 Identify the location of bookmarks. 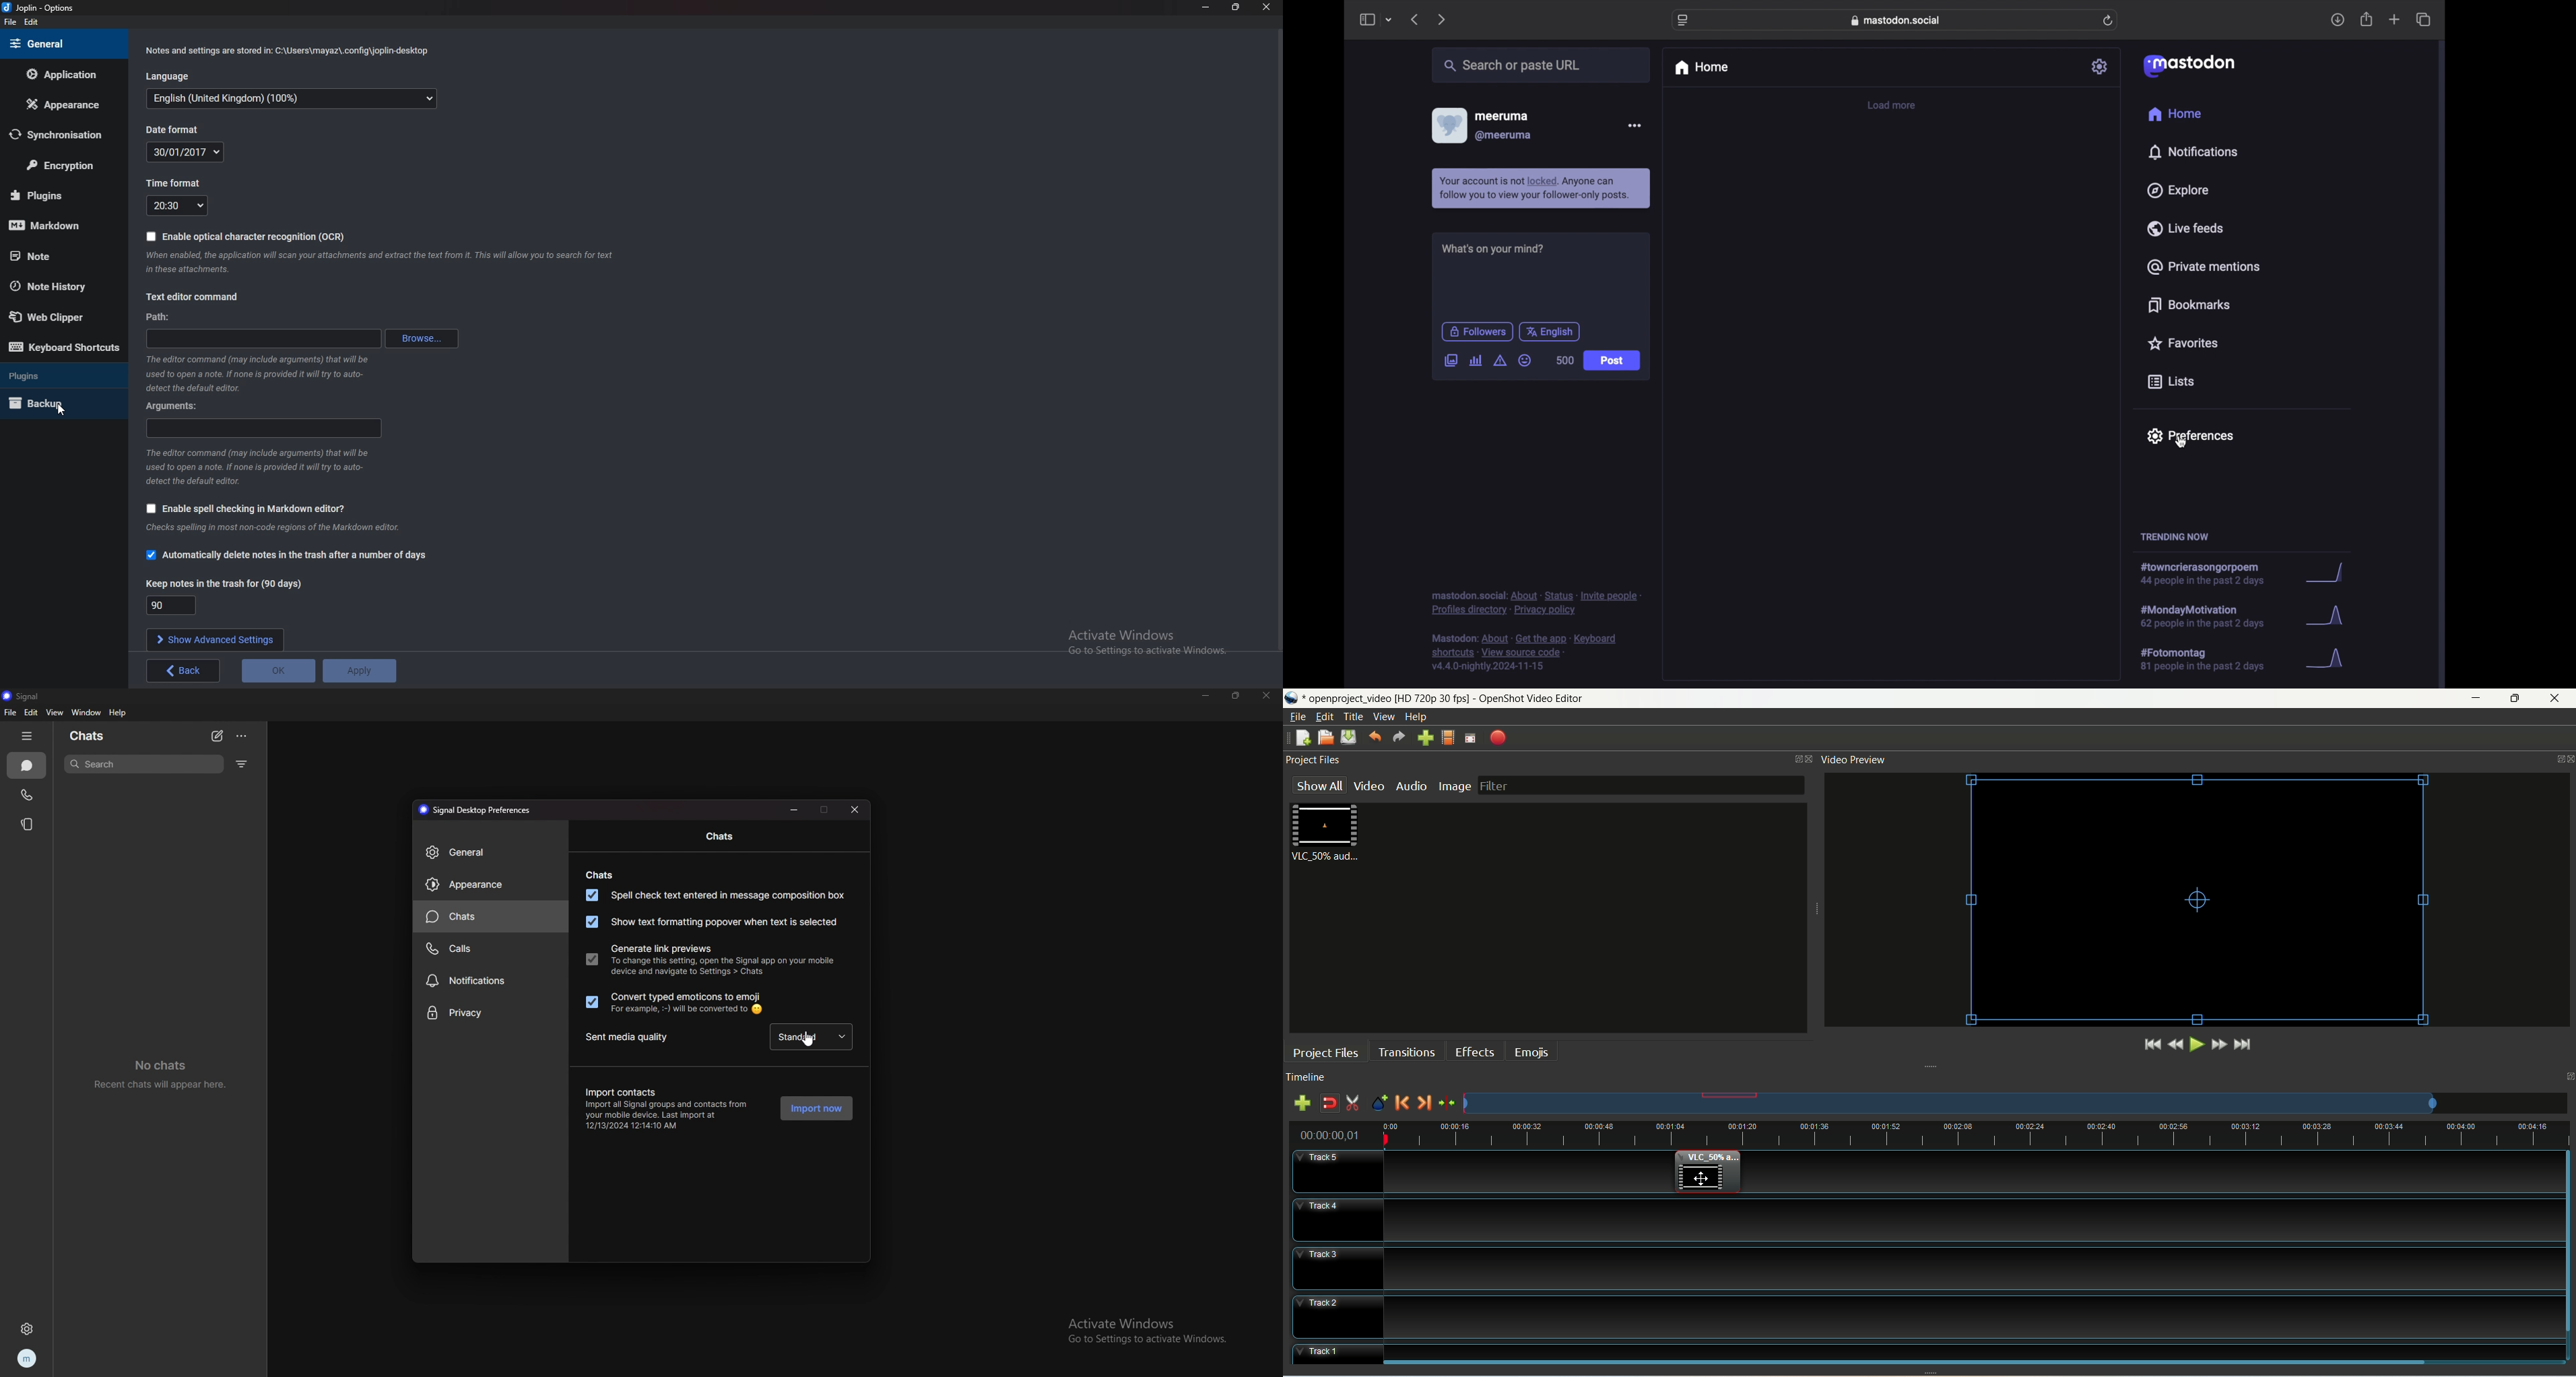
(2189, 305).